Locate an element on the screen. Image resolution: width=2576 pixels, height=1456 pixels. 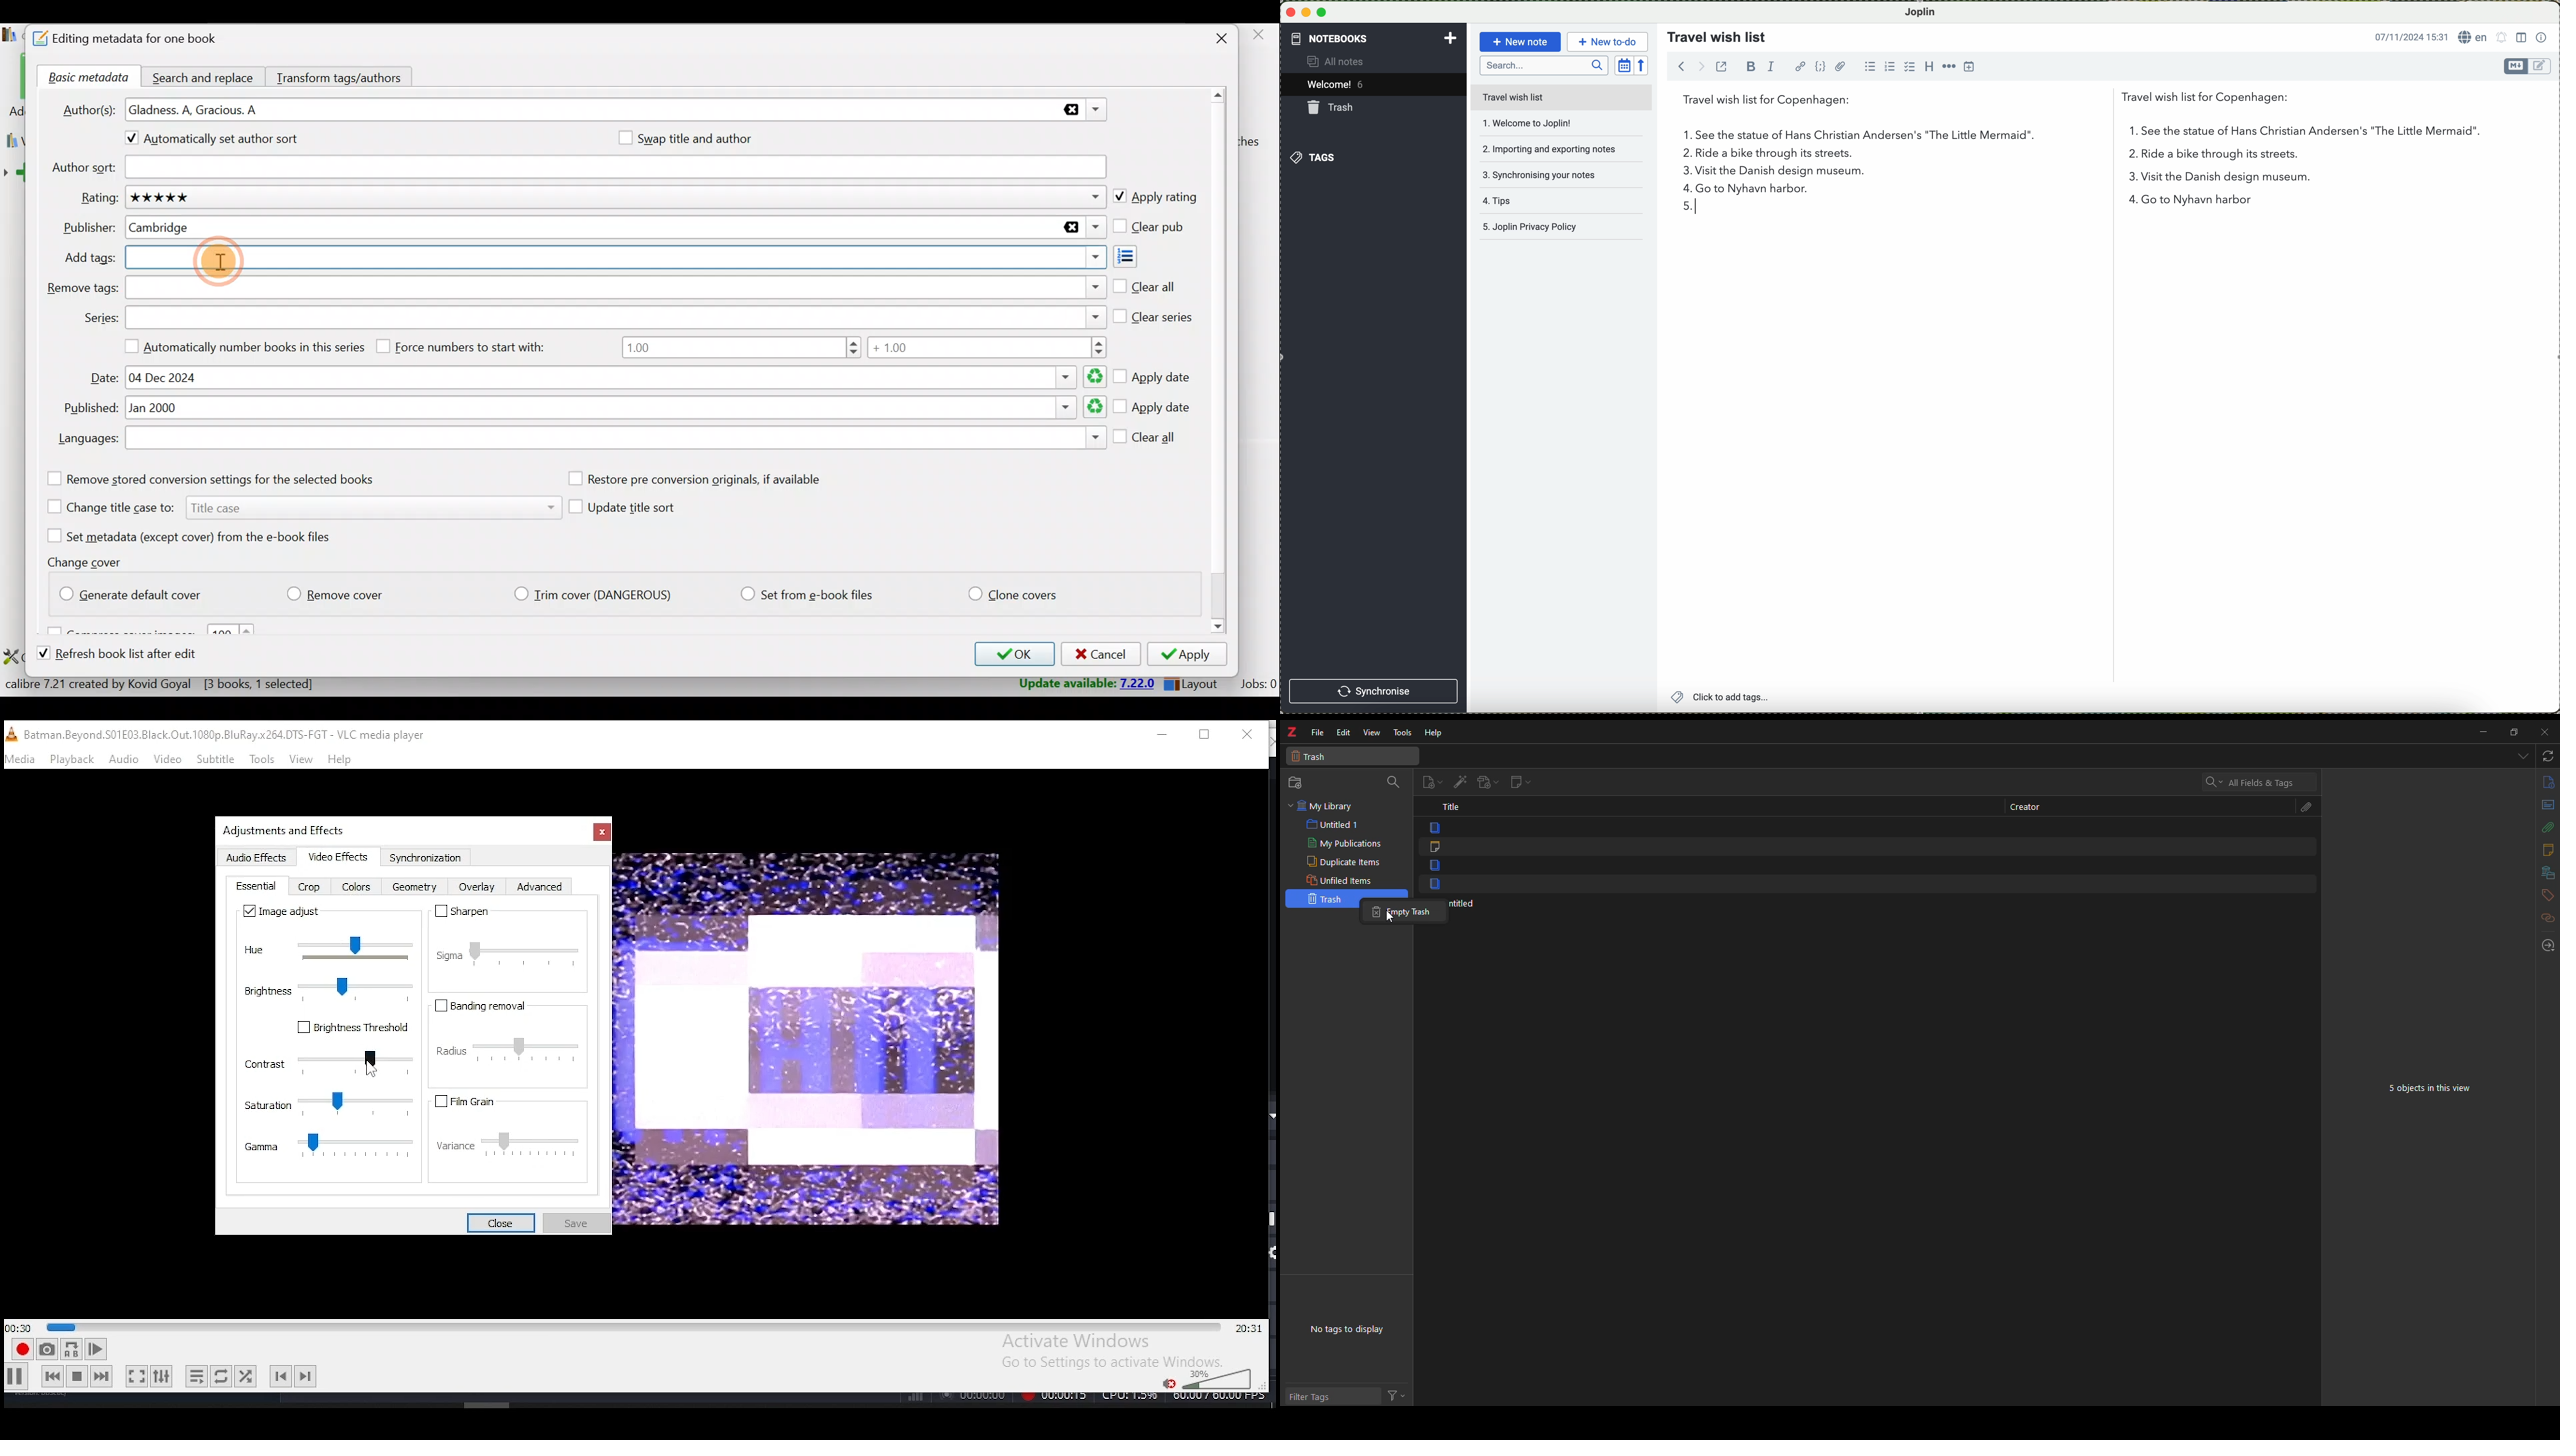
Clear all is located at coordinates (1147, 440).